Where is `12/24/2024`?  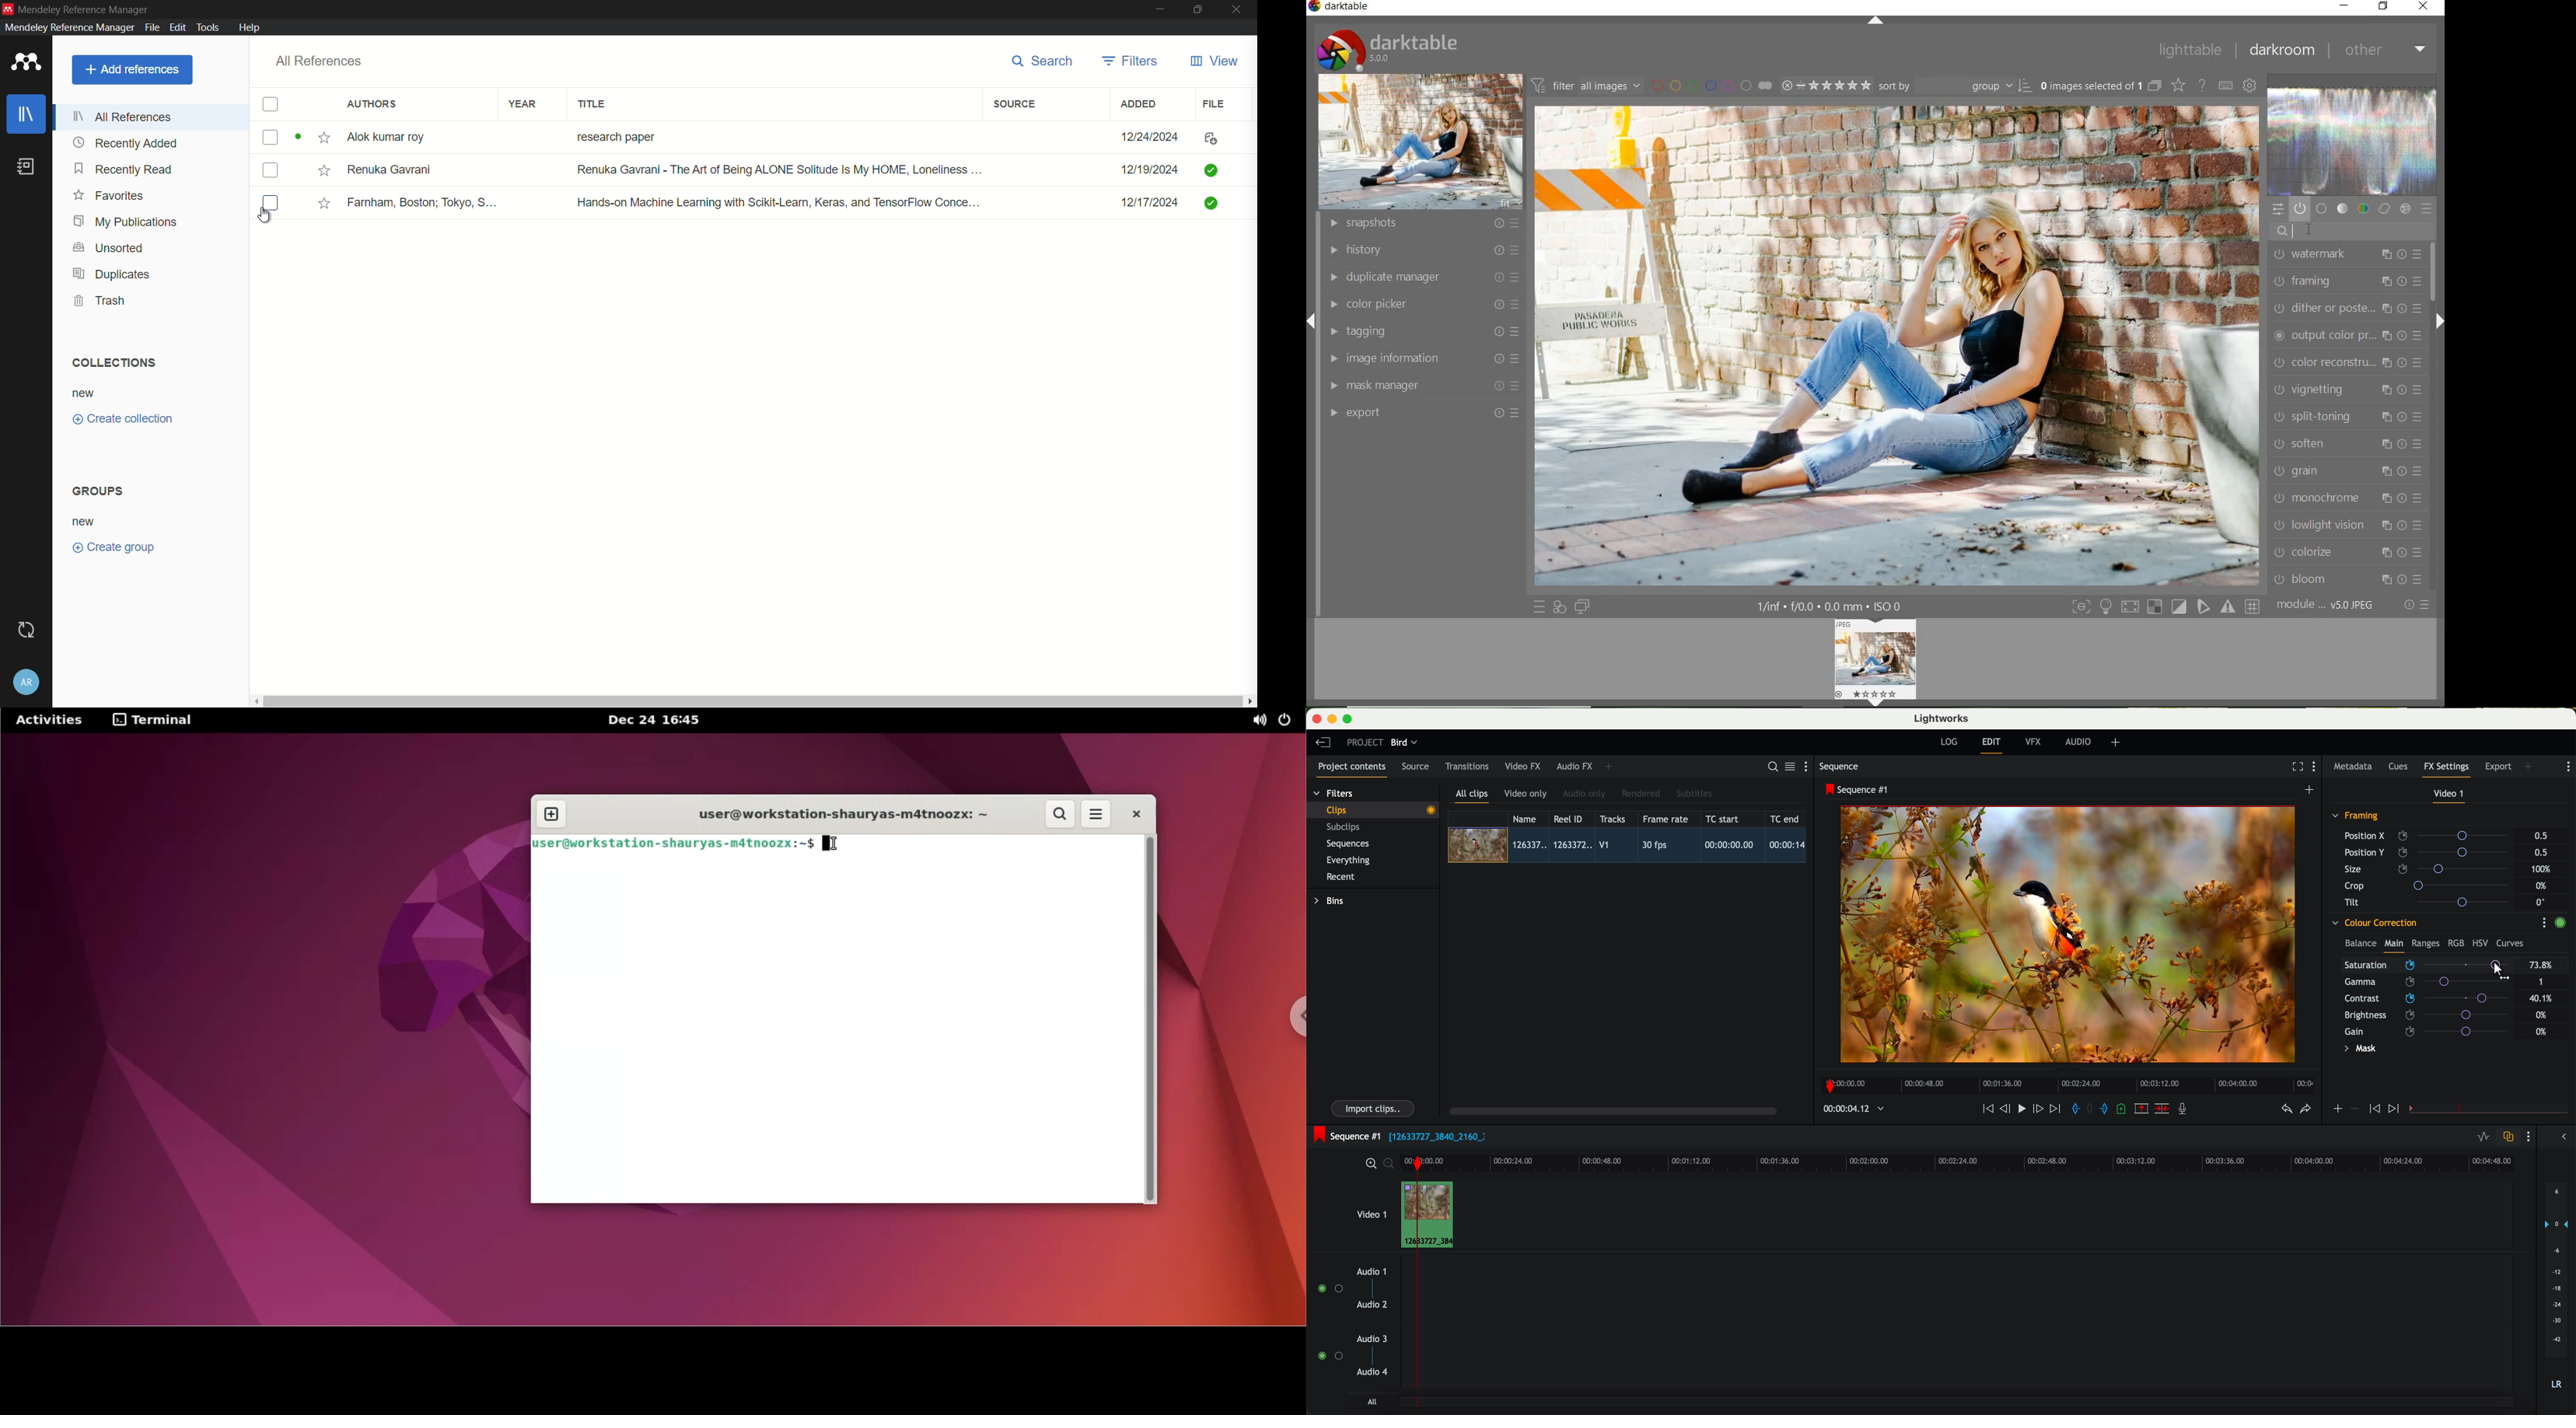
12/24/2024 is located at coordinates (1145, 134).